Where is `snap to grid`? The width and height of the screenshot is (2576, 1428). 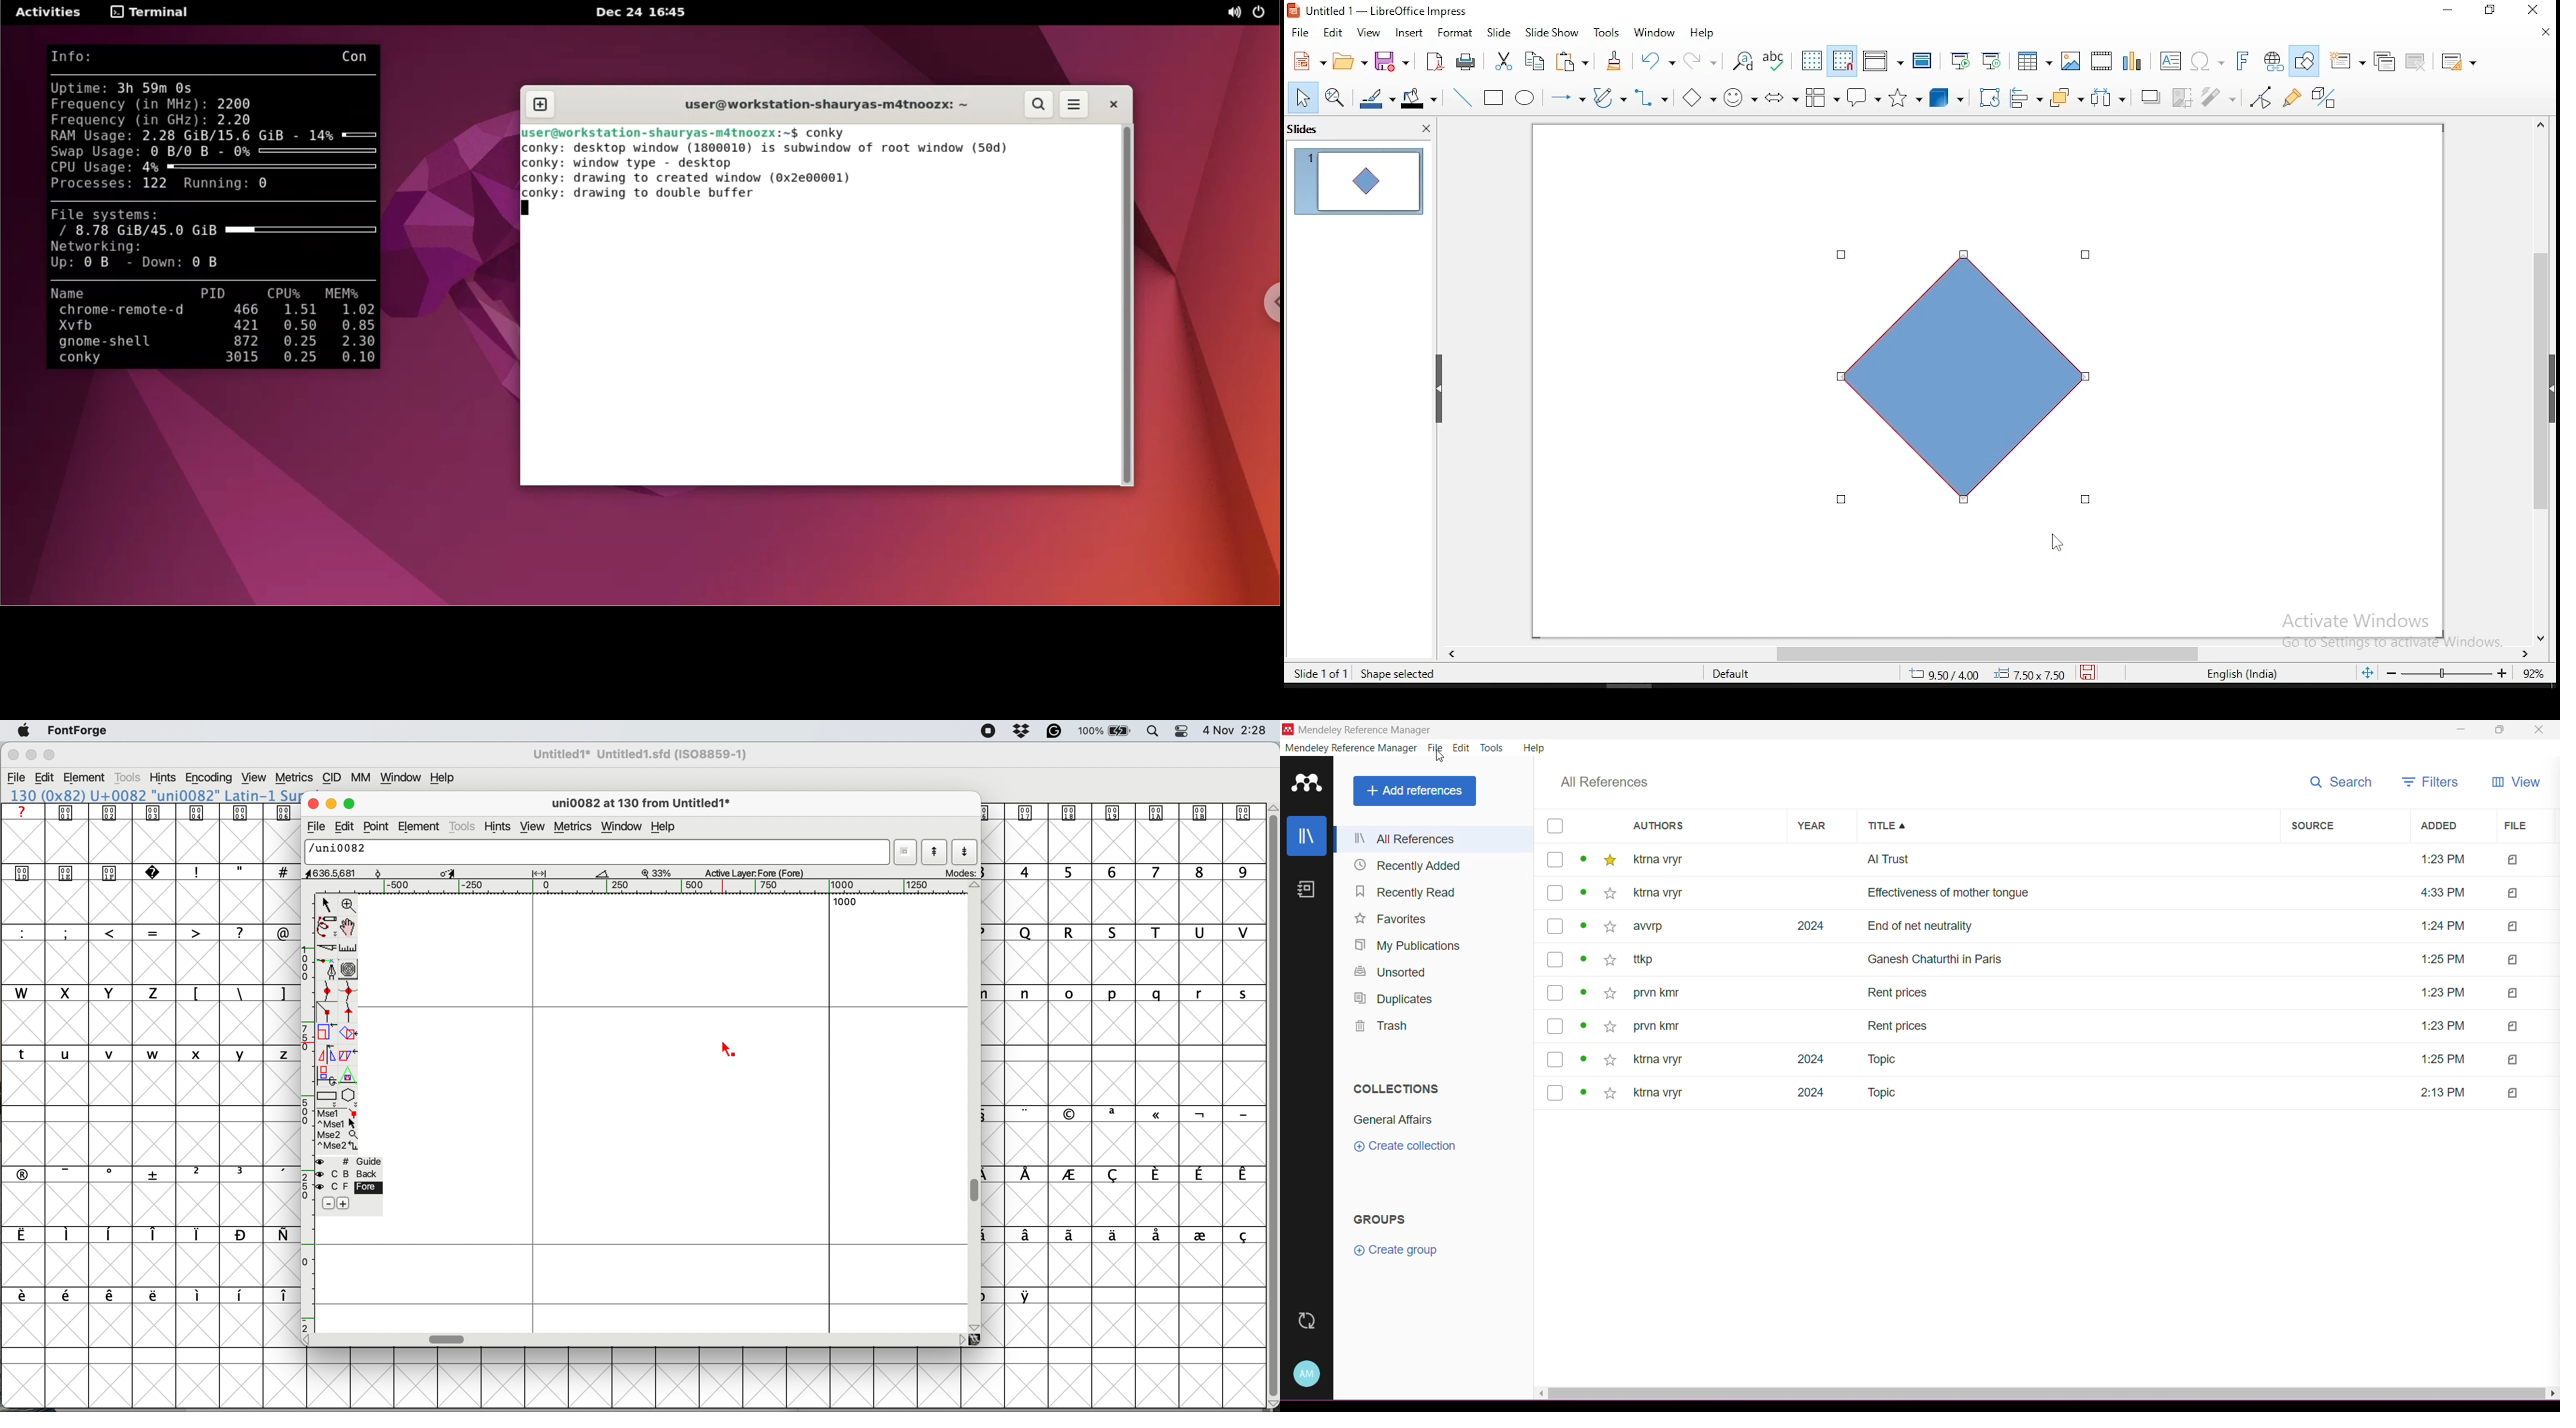 snap to grid is located at coordinates (1843, 60).